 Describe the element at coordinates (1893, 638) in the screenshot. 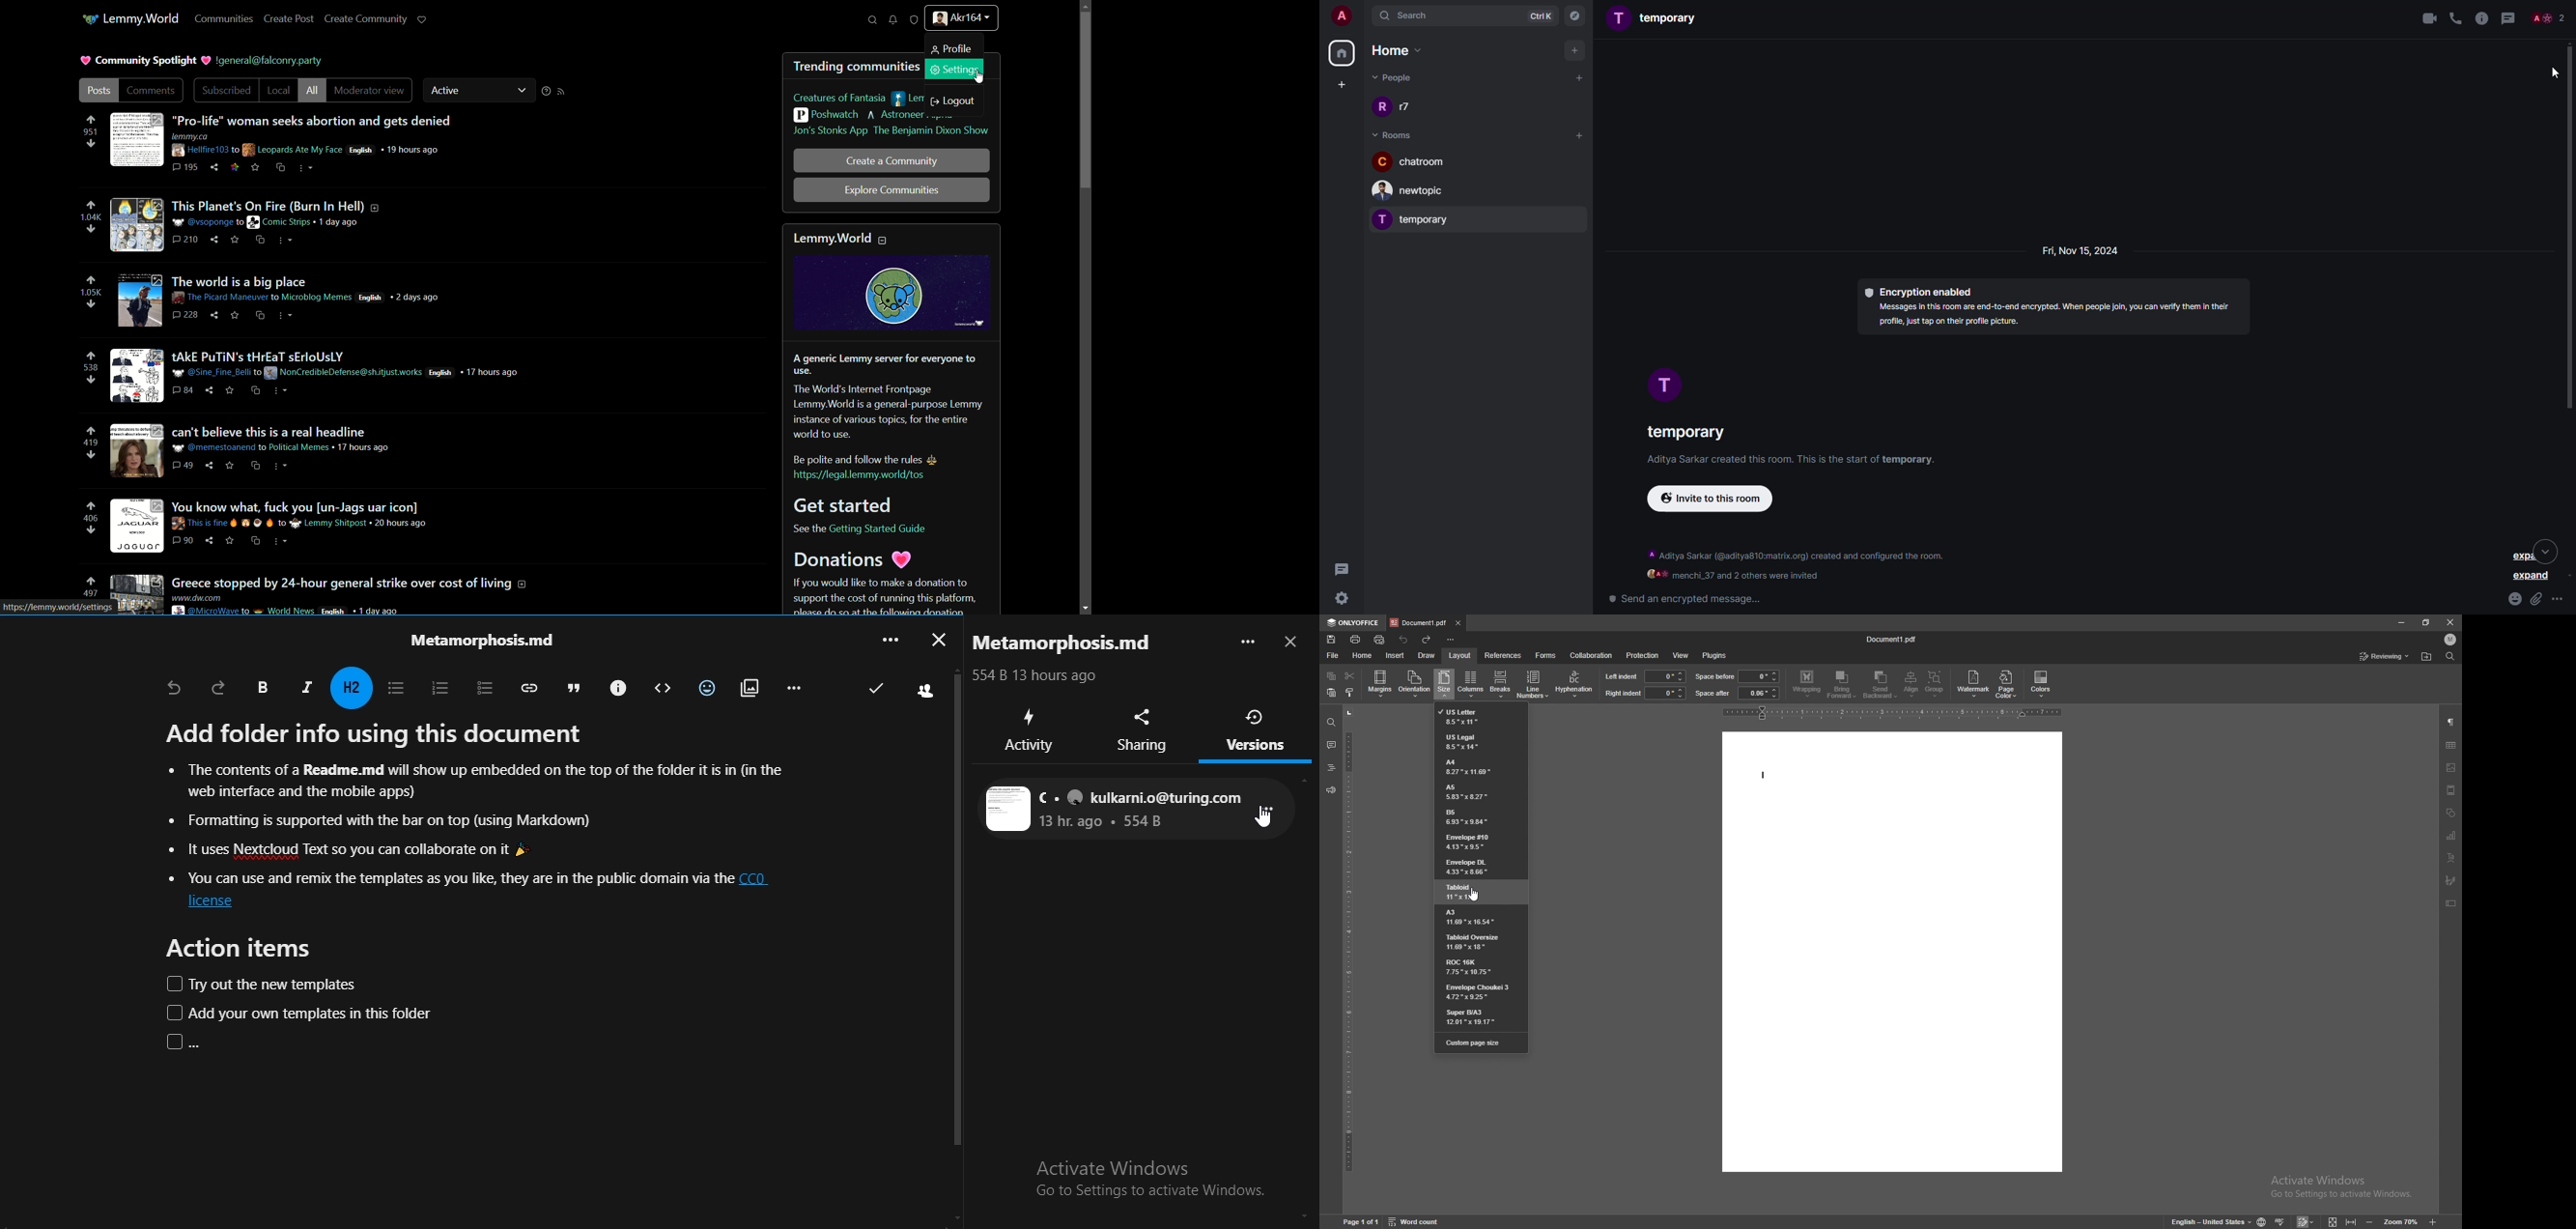

I see `file name` at that location.